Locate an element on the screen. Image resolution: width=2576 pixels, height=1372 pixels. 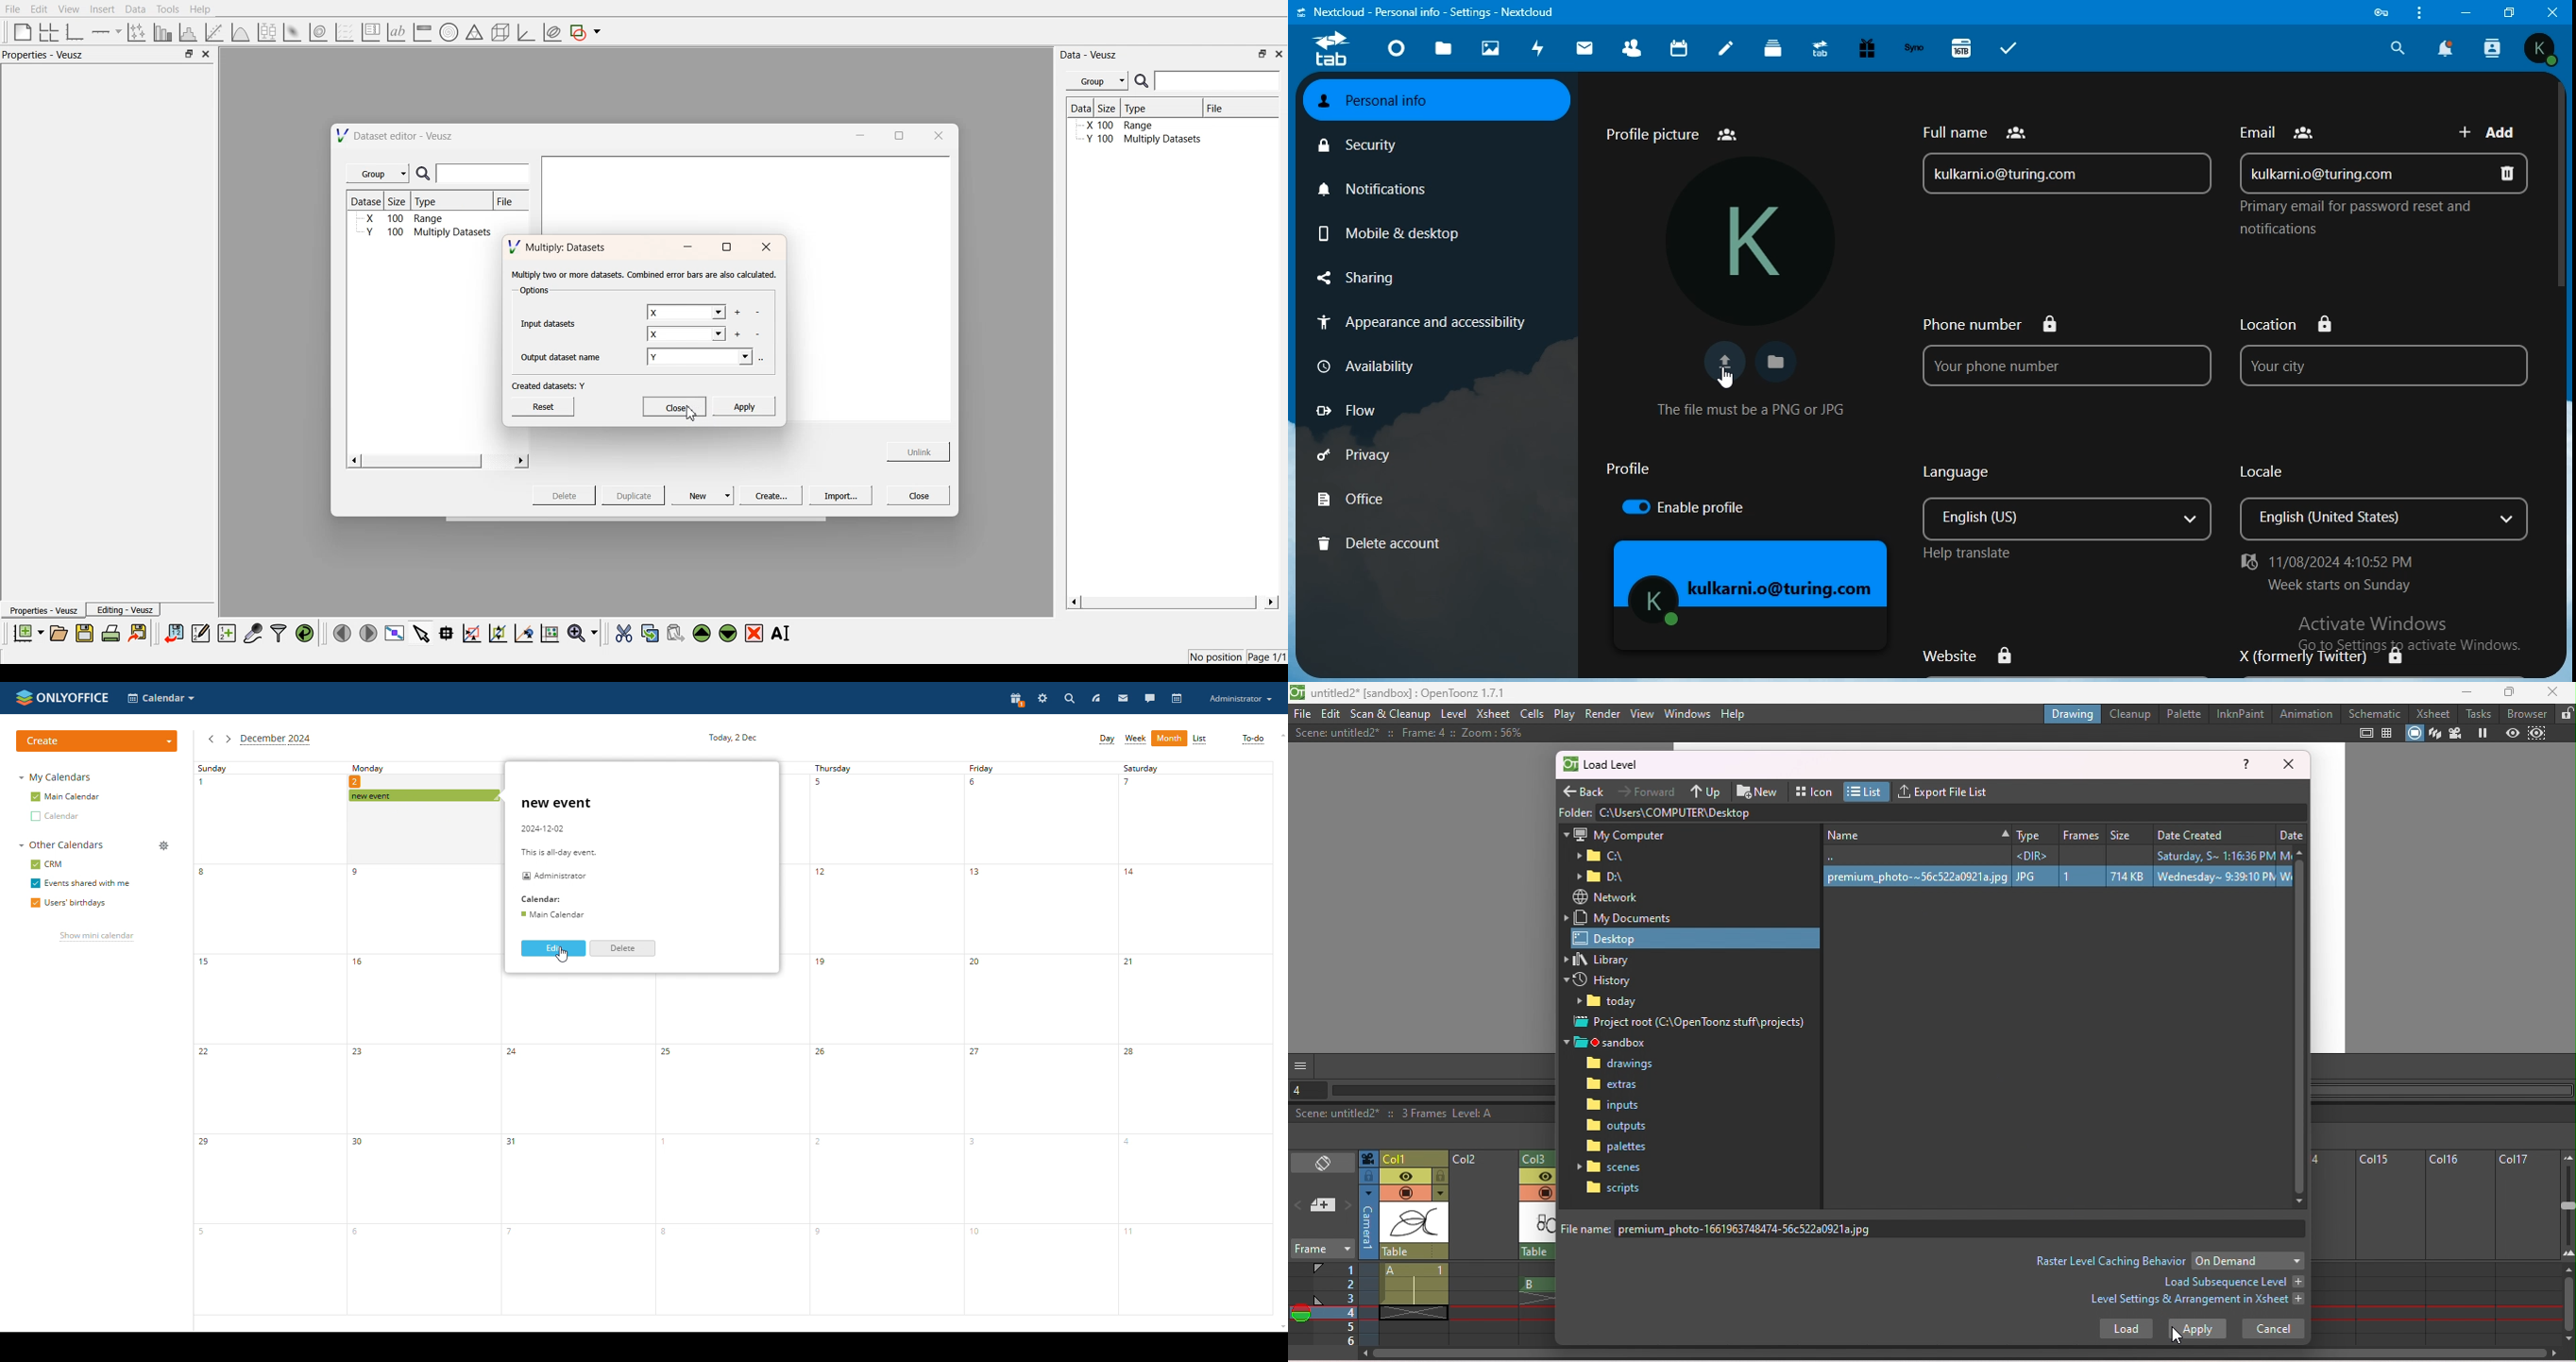
minimize is located at coordinates (2464, 12).